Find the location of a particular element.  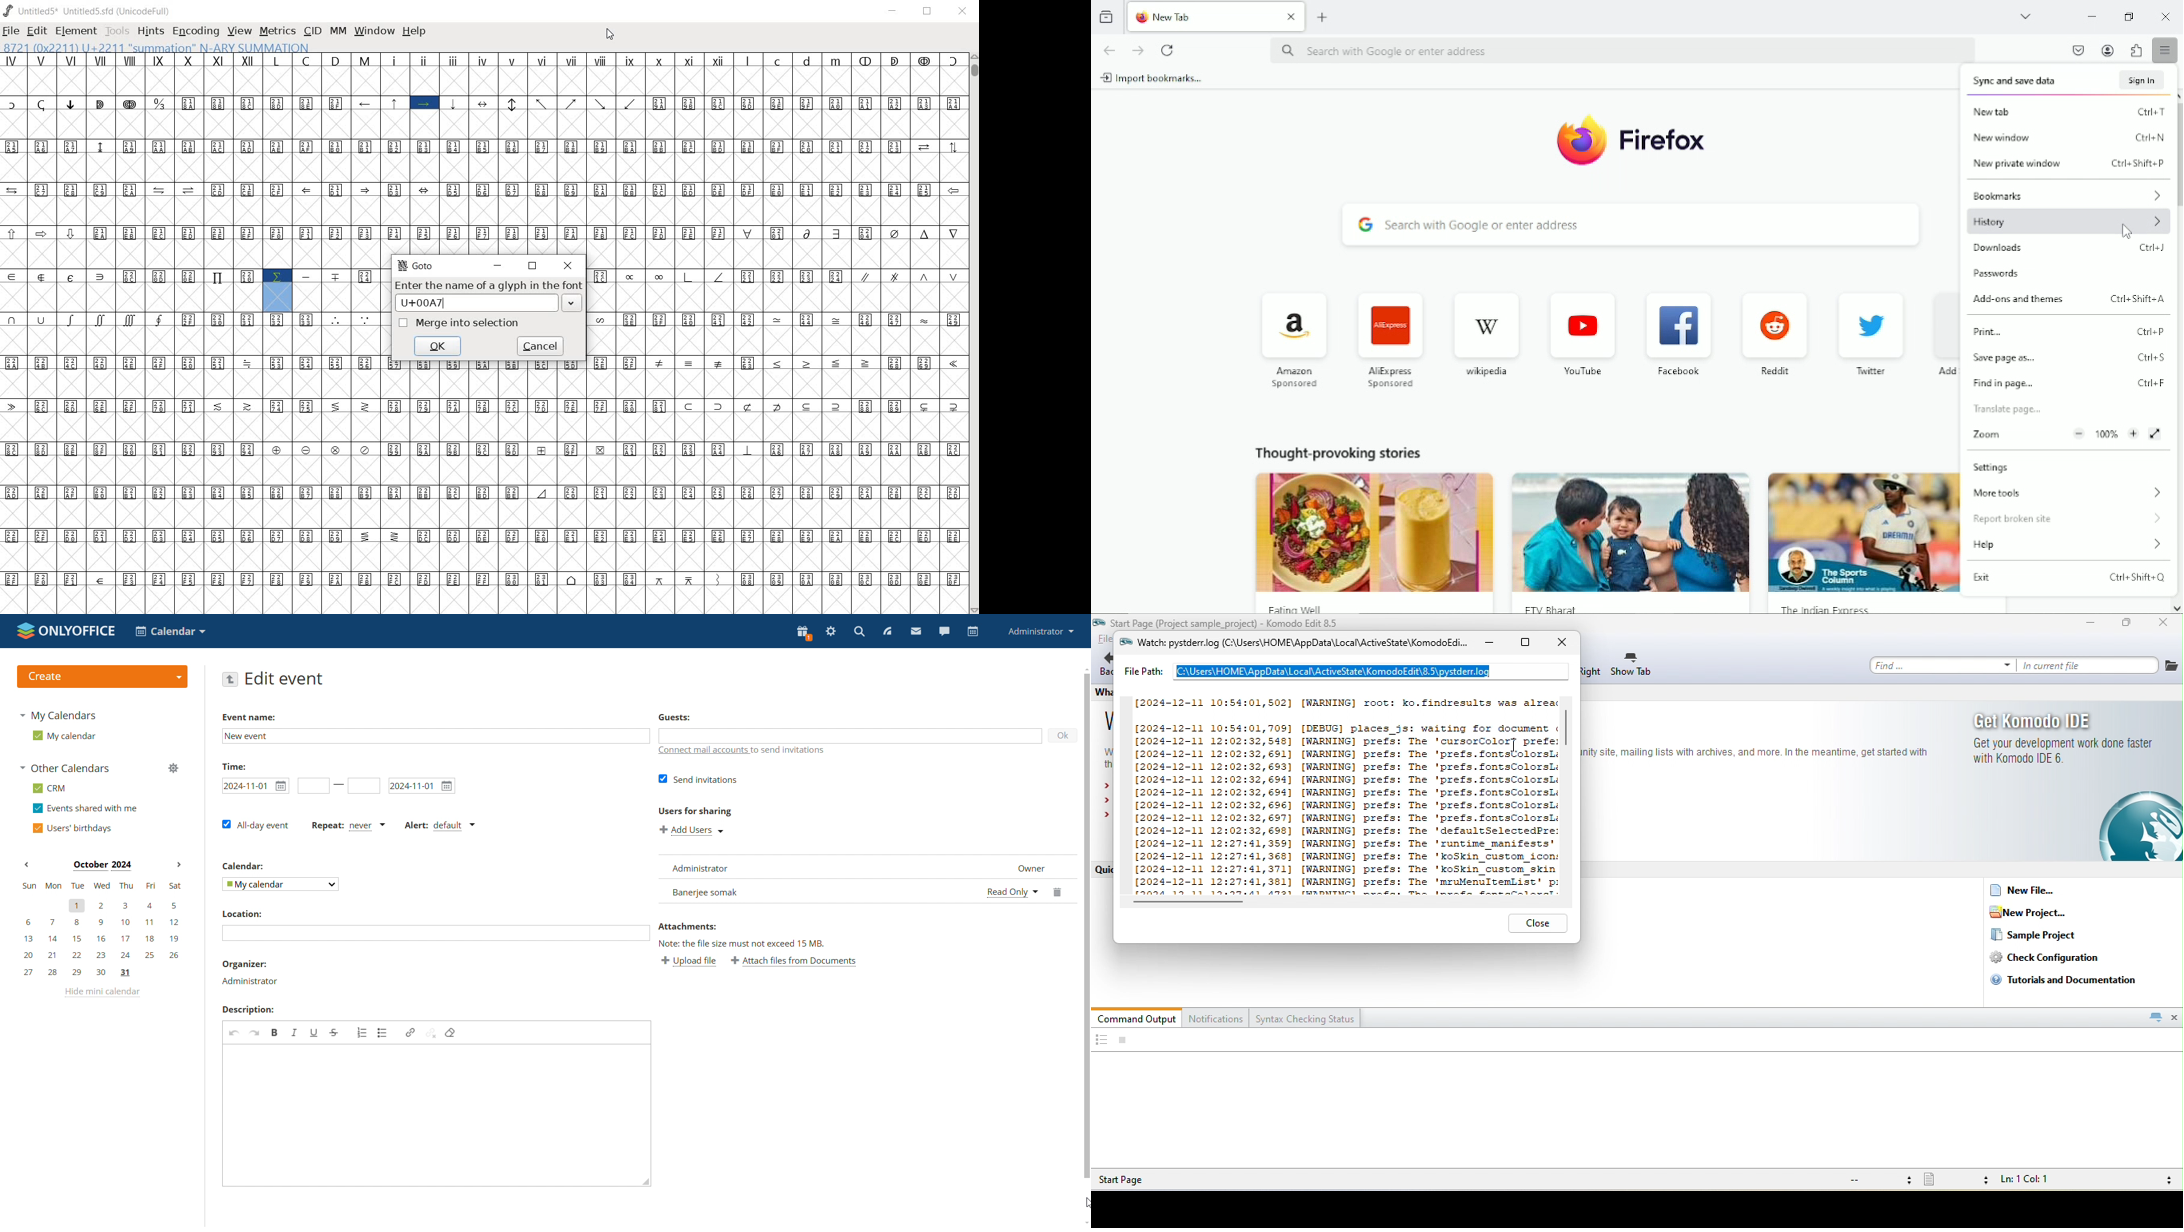

my calendars is located at coordinates (63, 717).